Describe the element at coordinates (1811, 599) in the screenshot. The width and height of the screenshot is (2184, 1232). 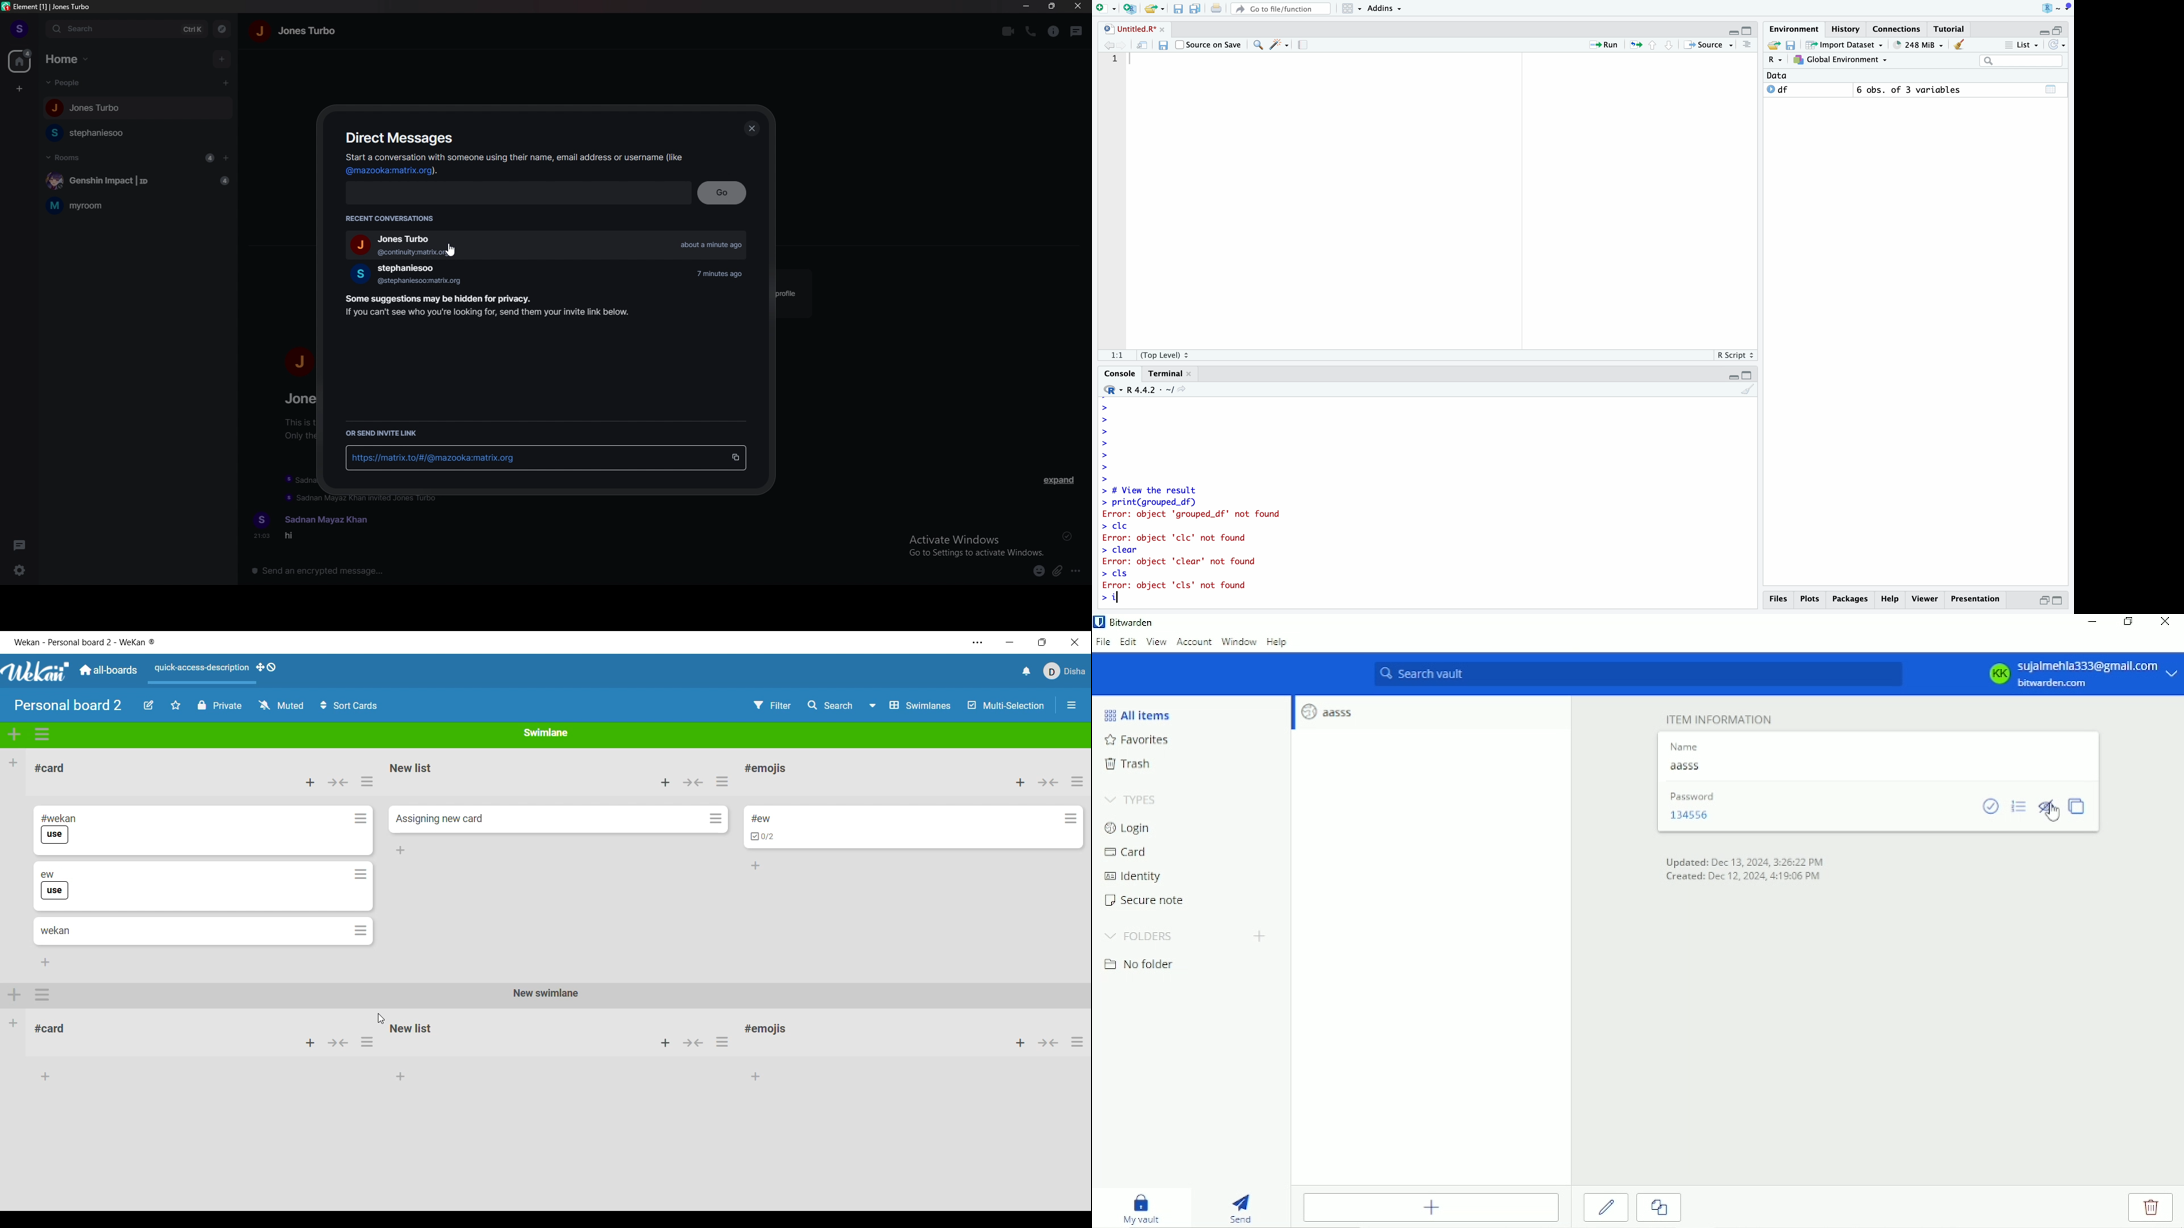
I see `Plots` at that location.